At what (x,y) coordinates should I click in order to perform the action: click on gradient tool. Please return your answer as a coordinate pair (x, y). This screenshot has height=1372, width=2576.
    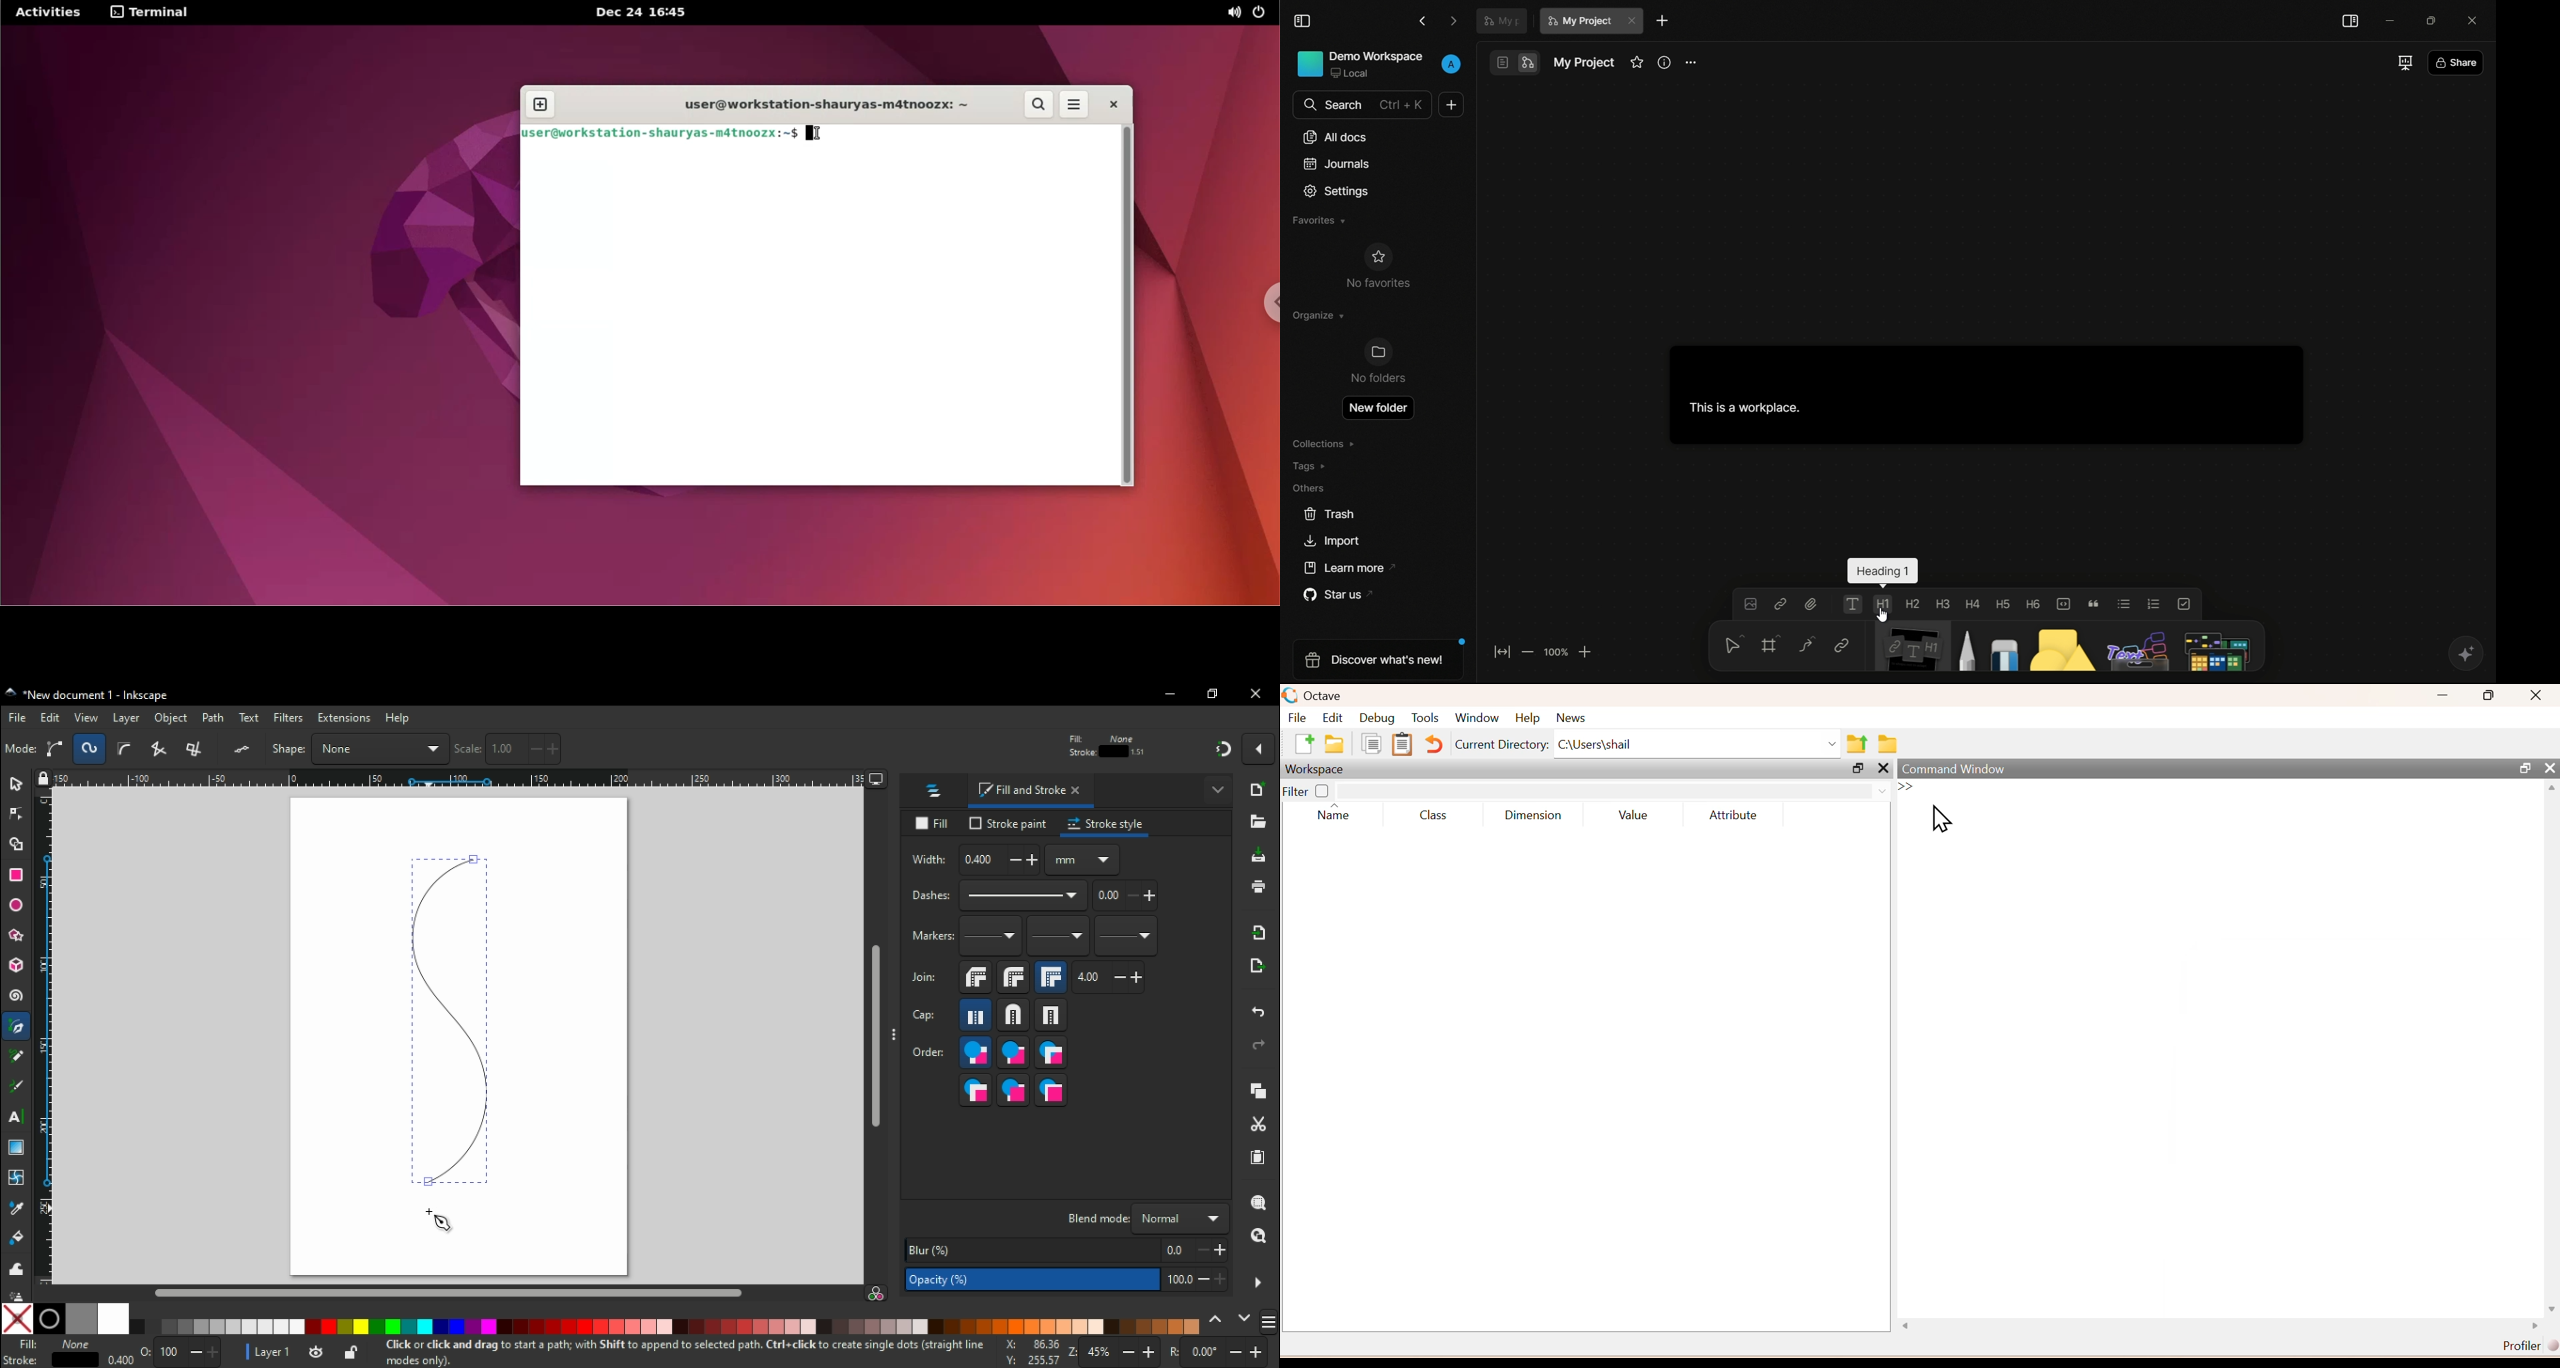
    Looking at the image, I should click on (18, 1148).